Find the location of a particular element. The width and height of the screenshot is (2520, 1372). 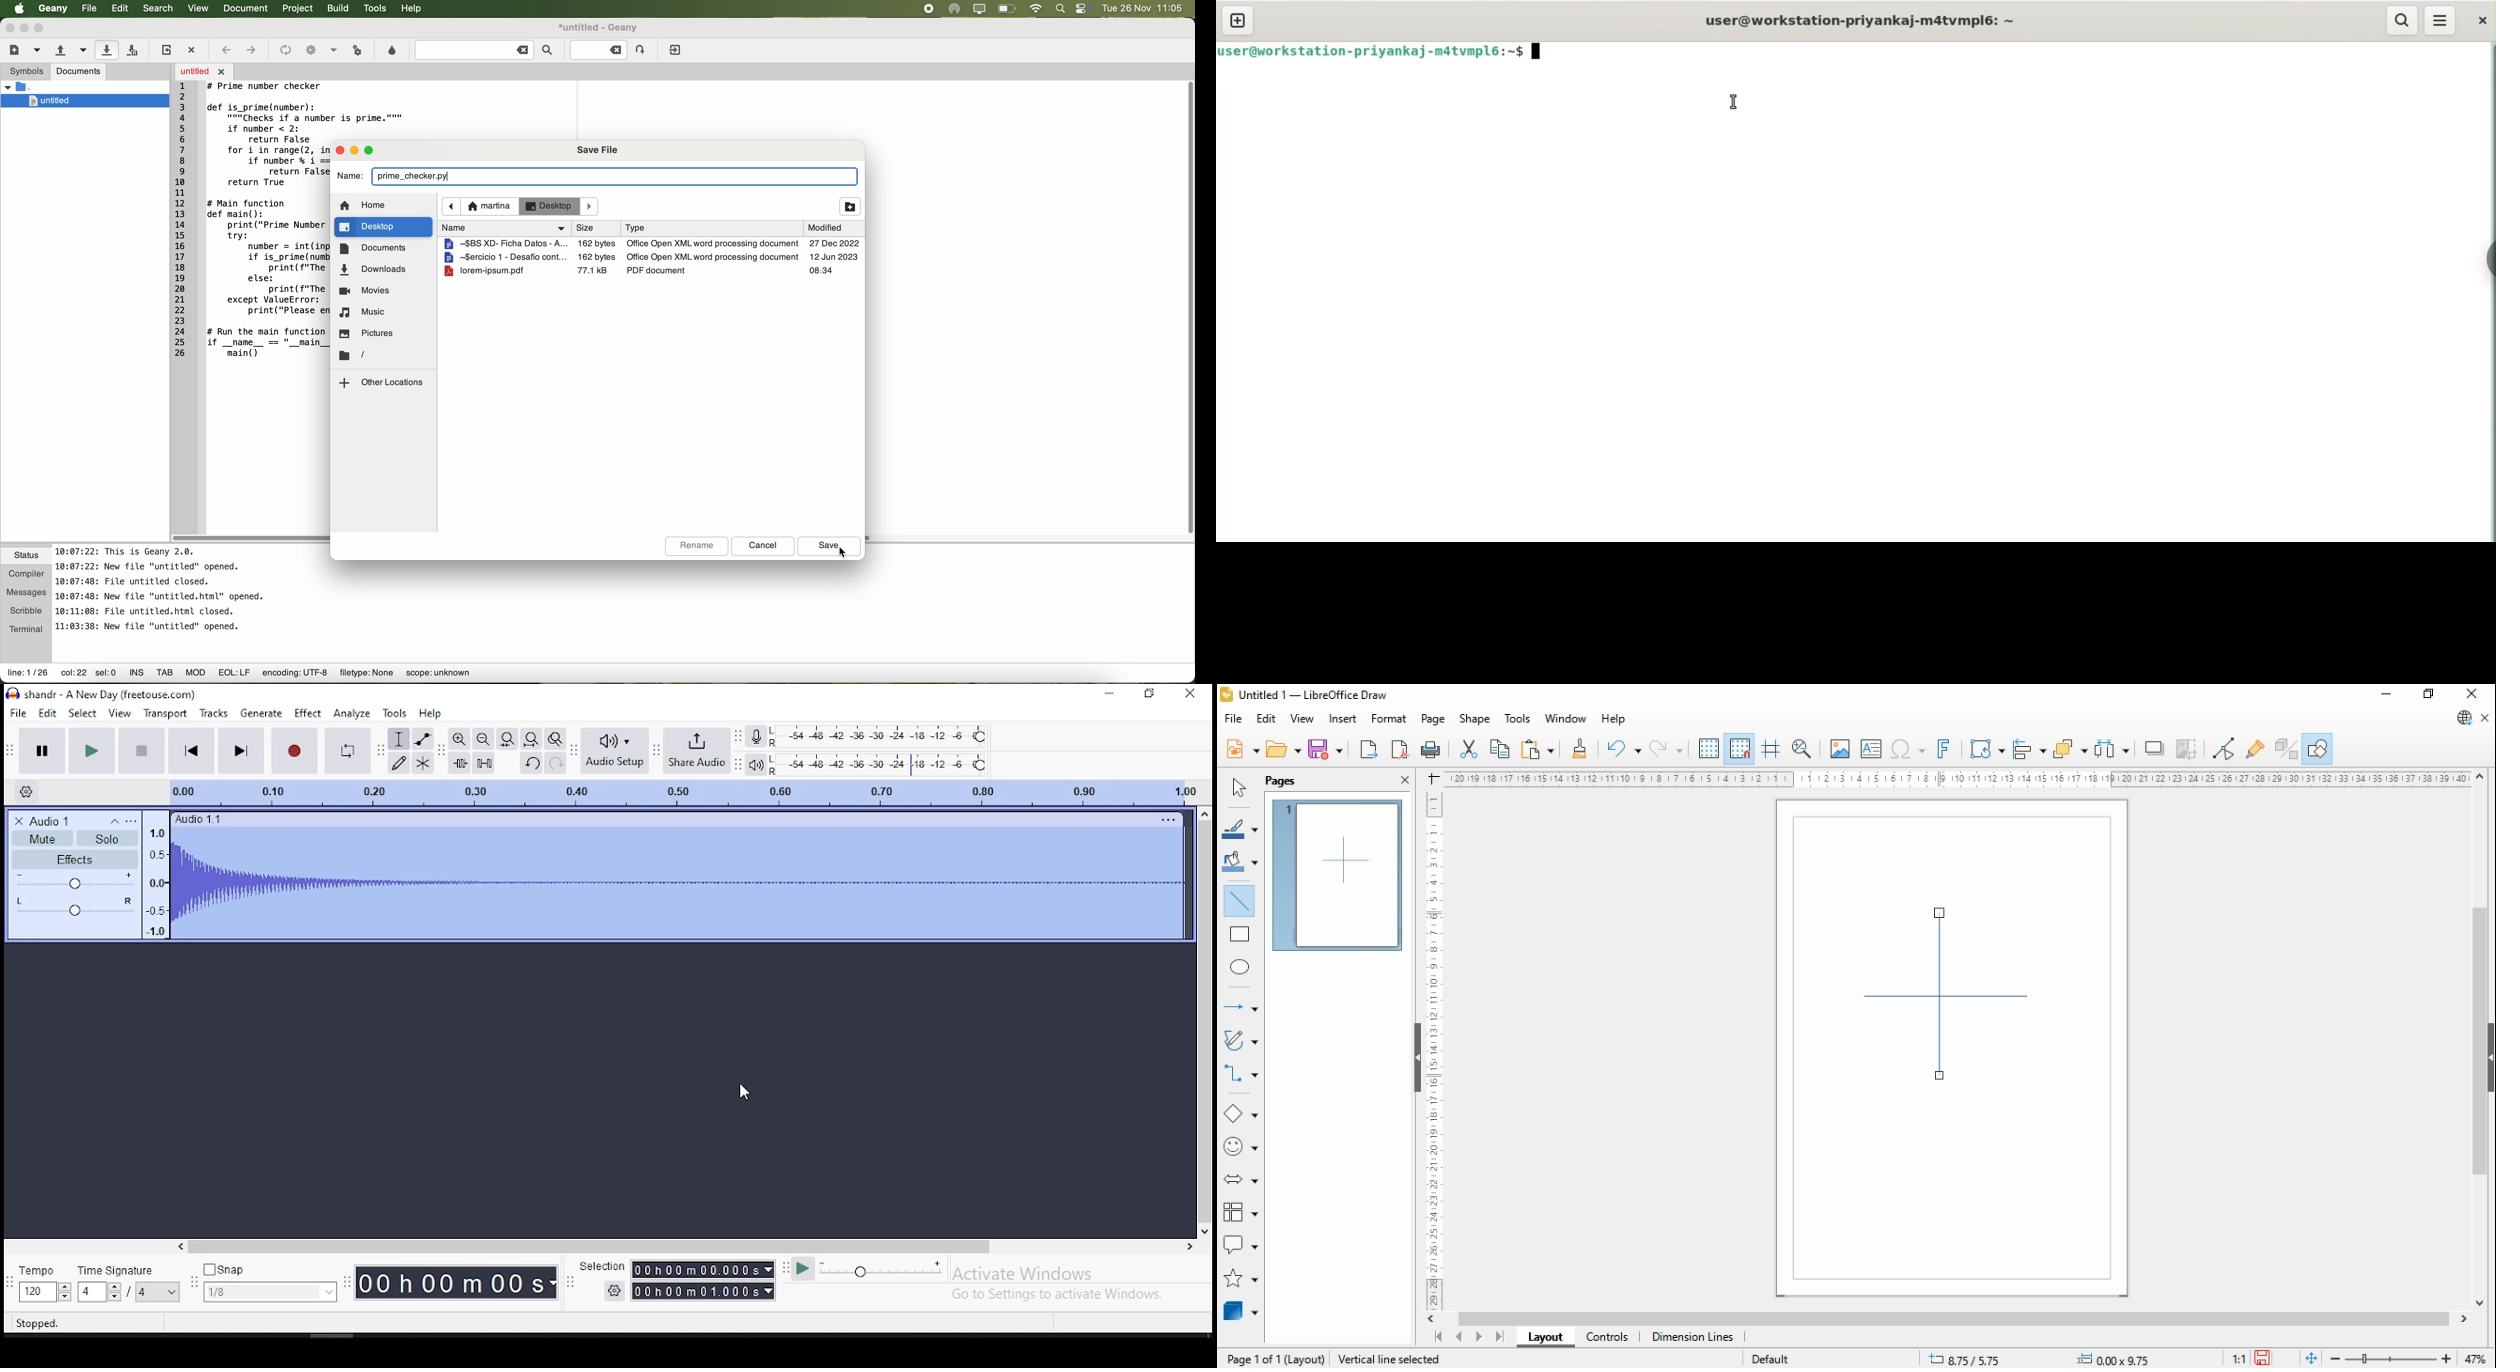

fit document to window is located at coordinates (2311, 1359).